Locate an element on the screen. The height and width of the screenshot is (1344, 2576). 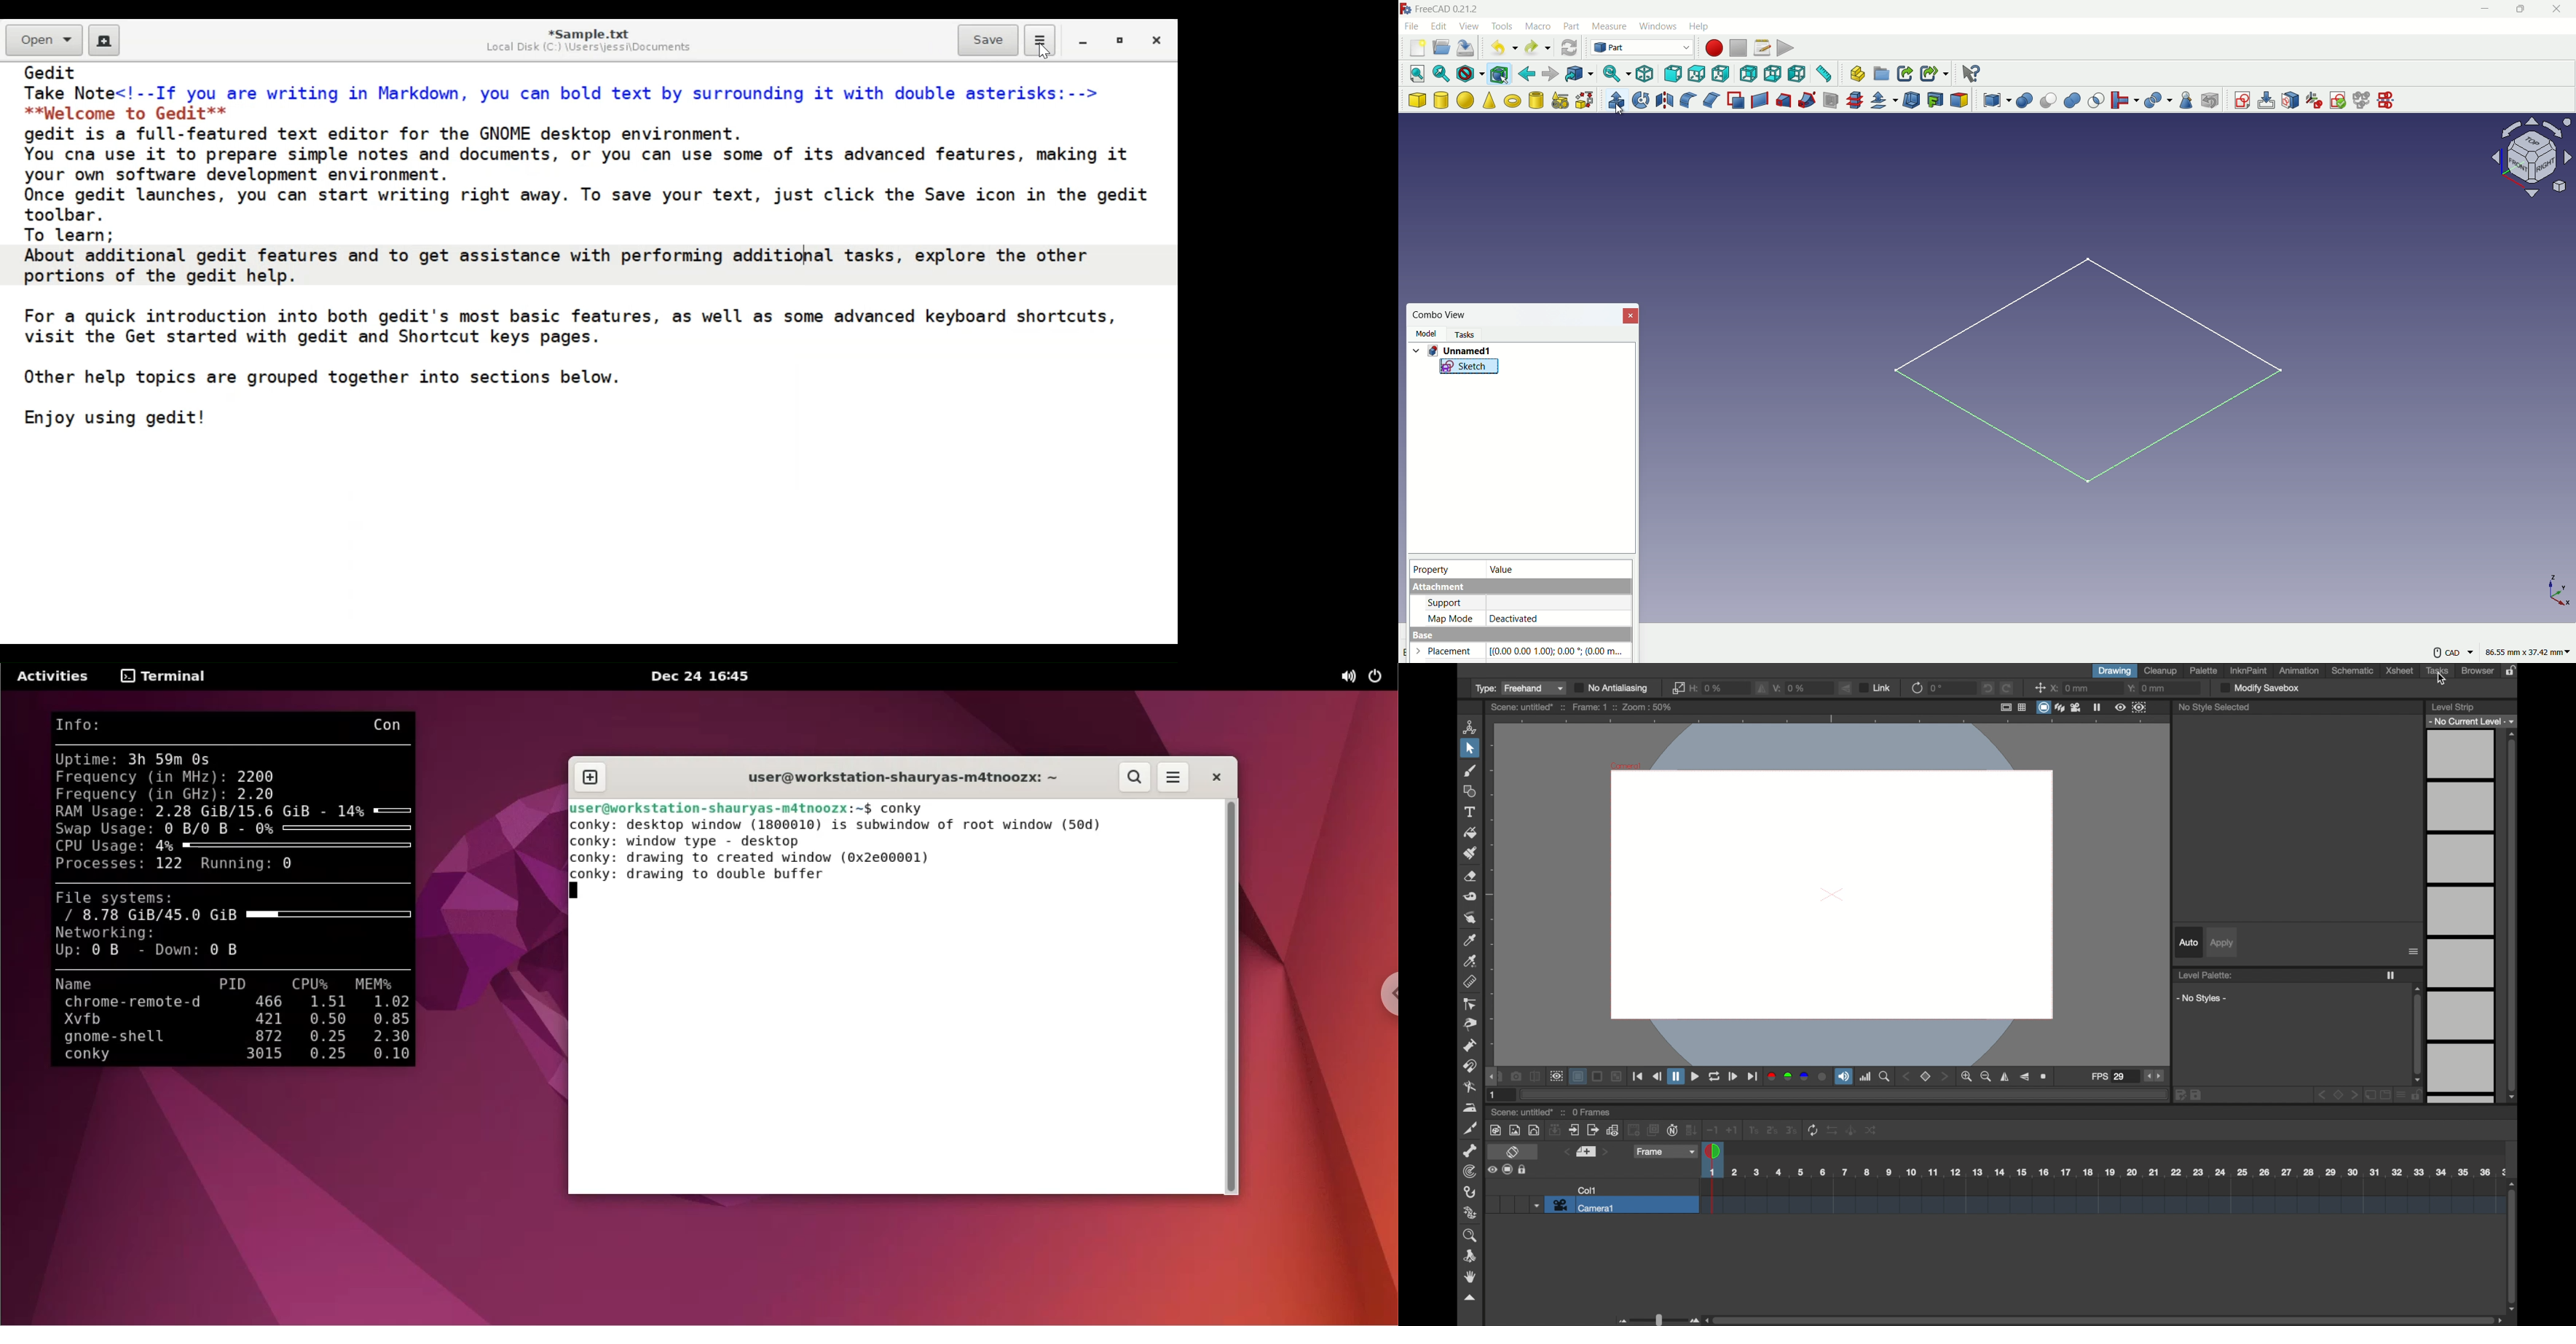
defeaturing is located at coordinates (2210, 101).